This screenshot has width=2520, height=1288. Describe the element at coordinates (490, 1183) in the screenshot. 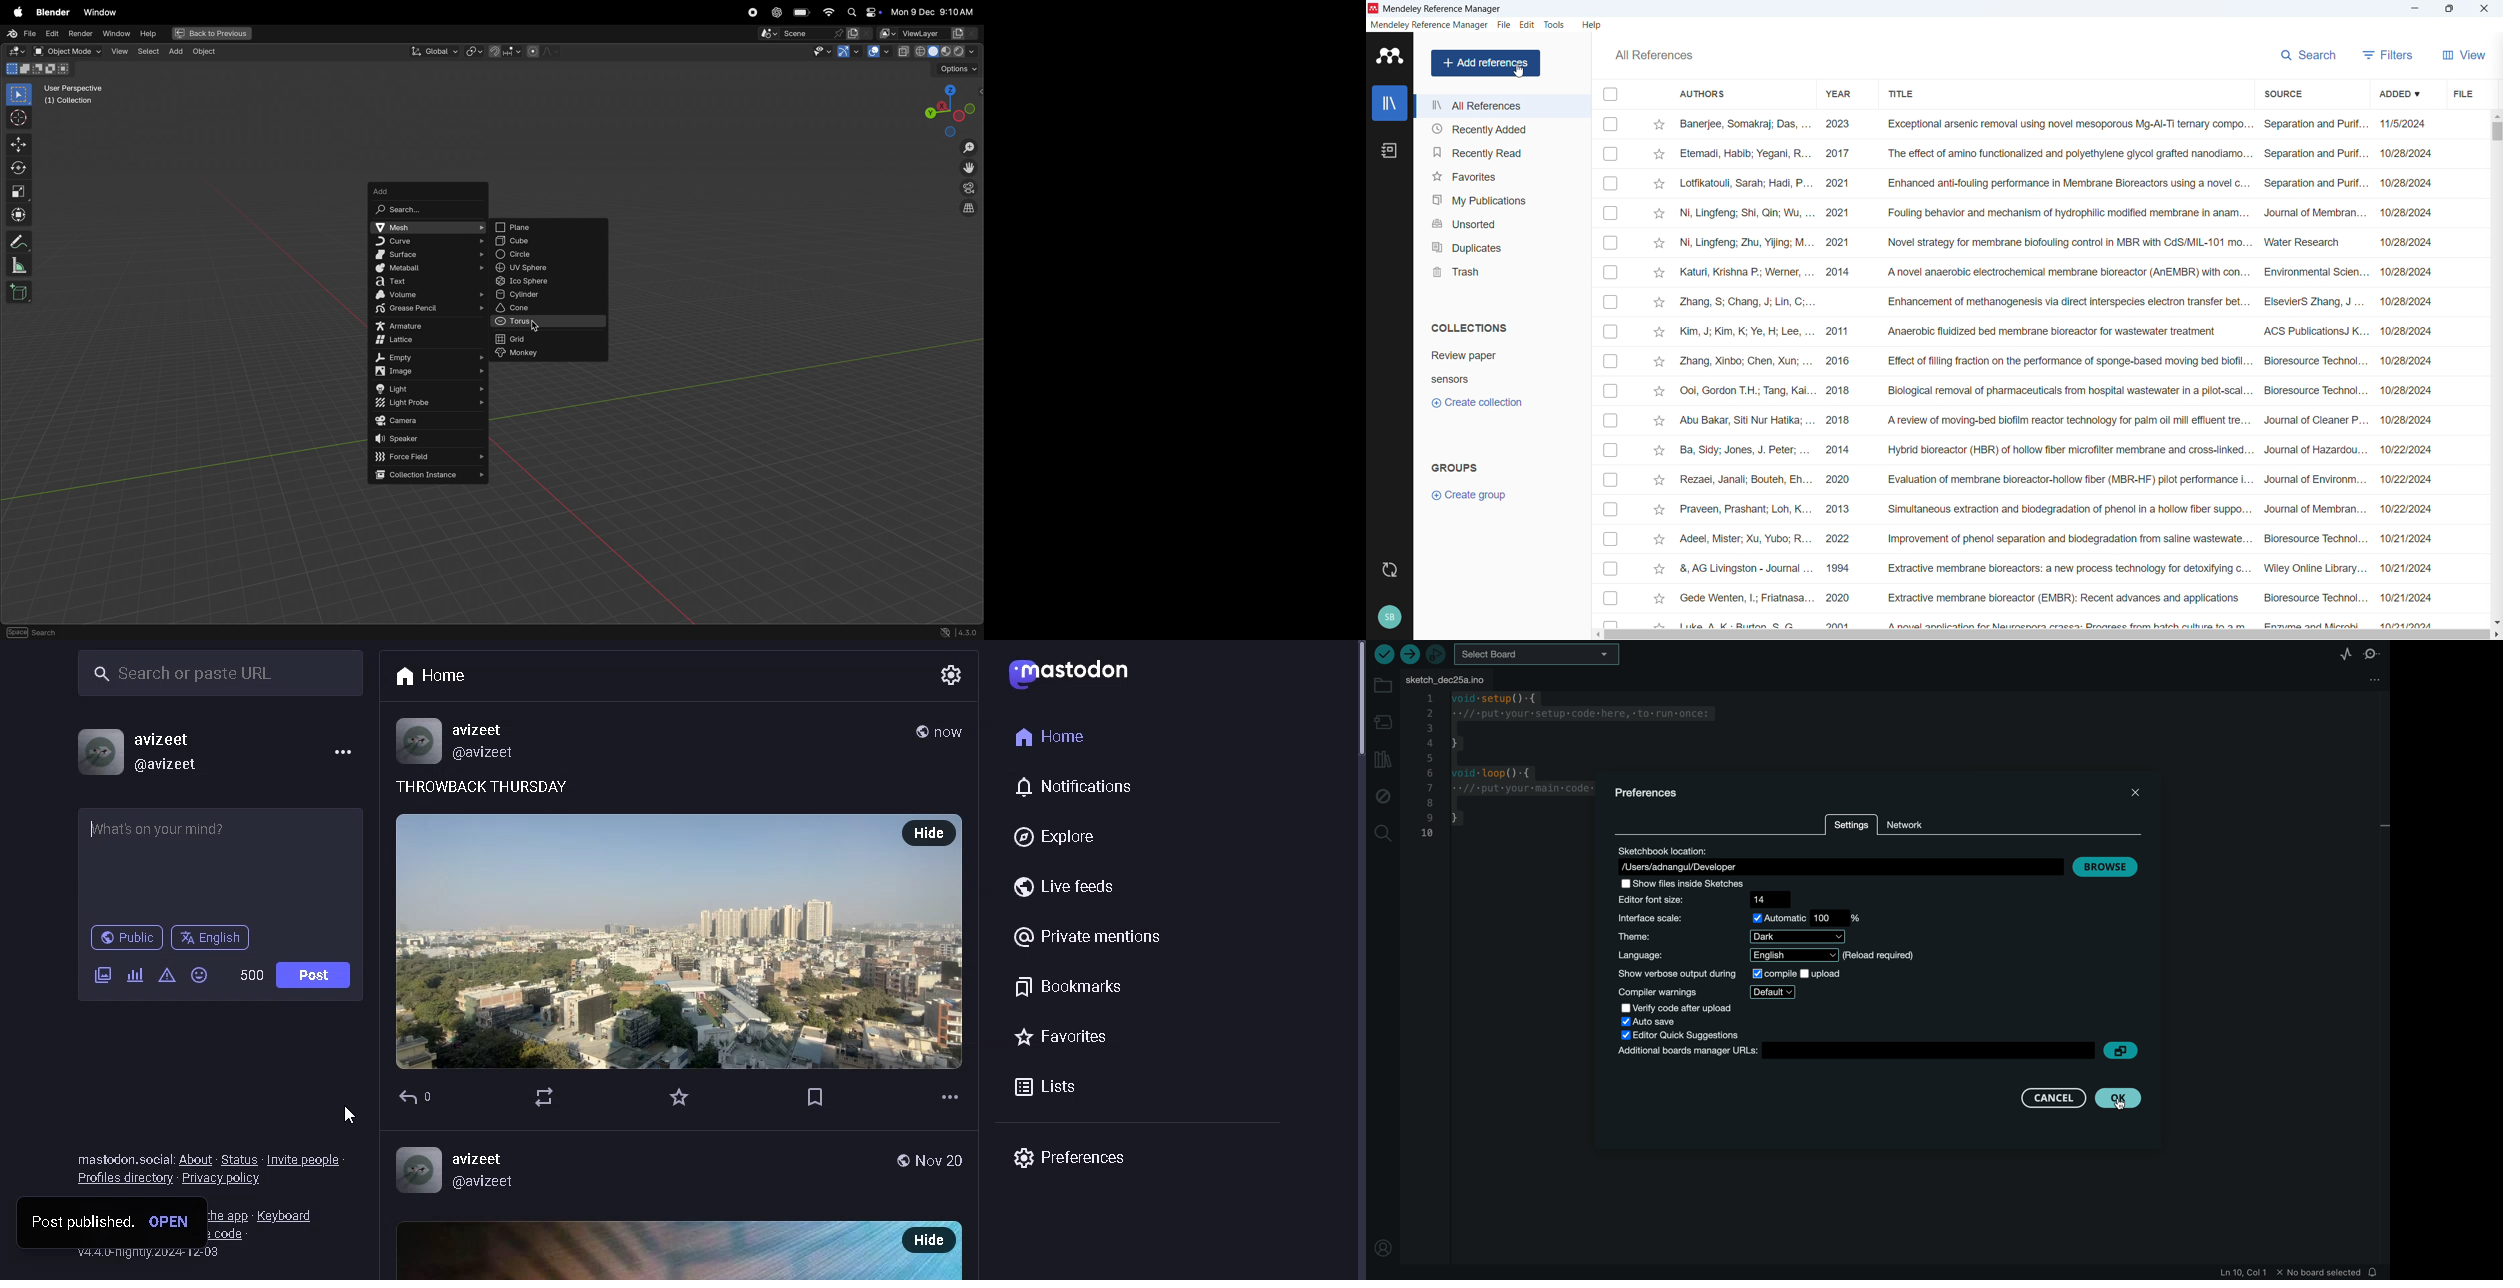

I see `@avizeet` at that location.